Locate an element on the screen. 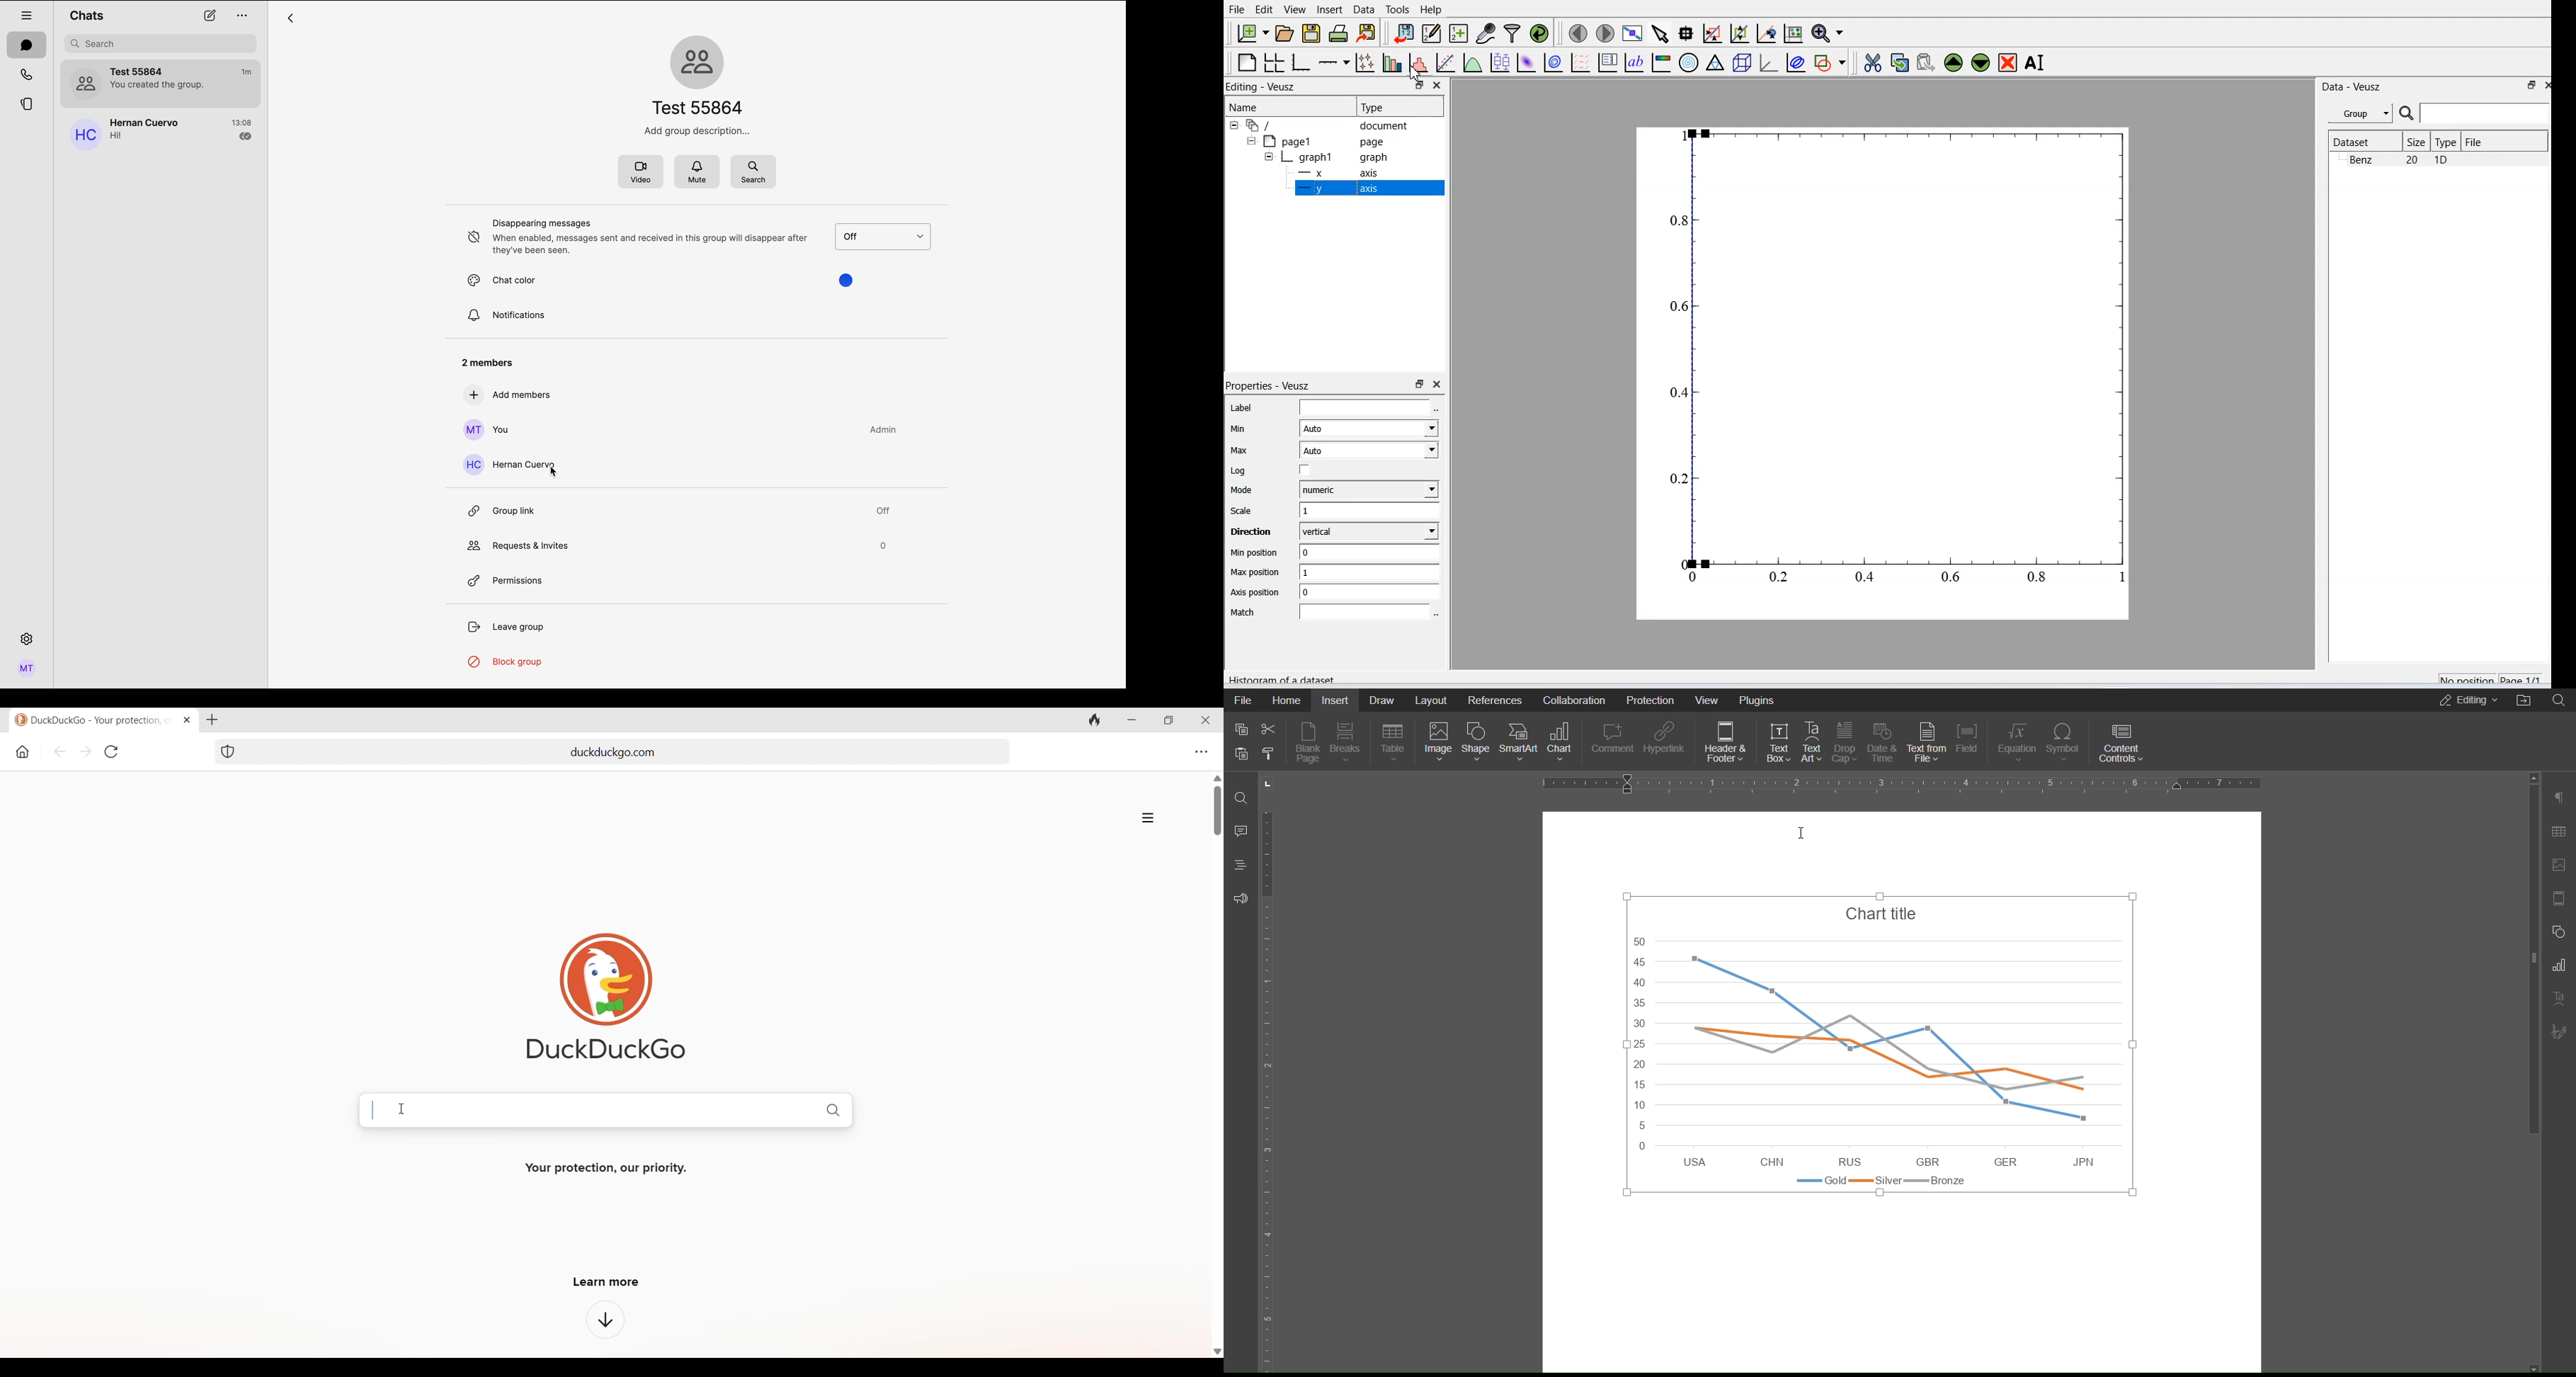  calls is located at coordinates (24, 75).